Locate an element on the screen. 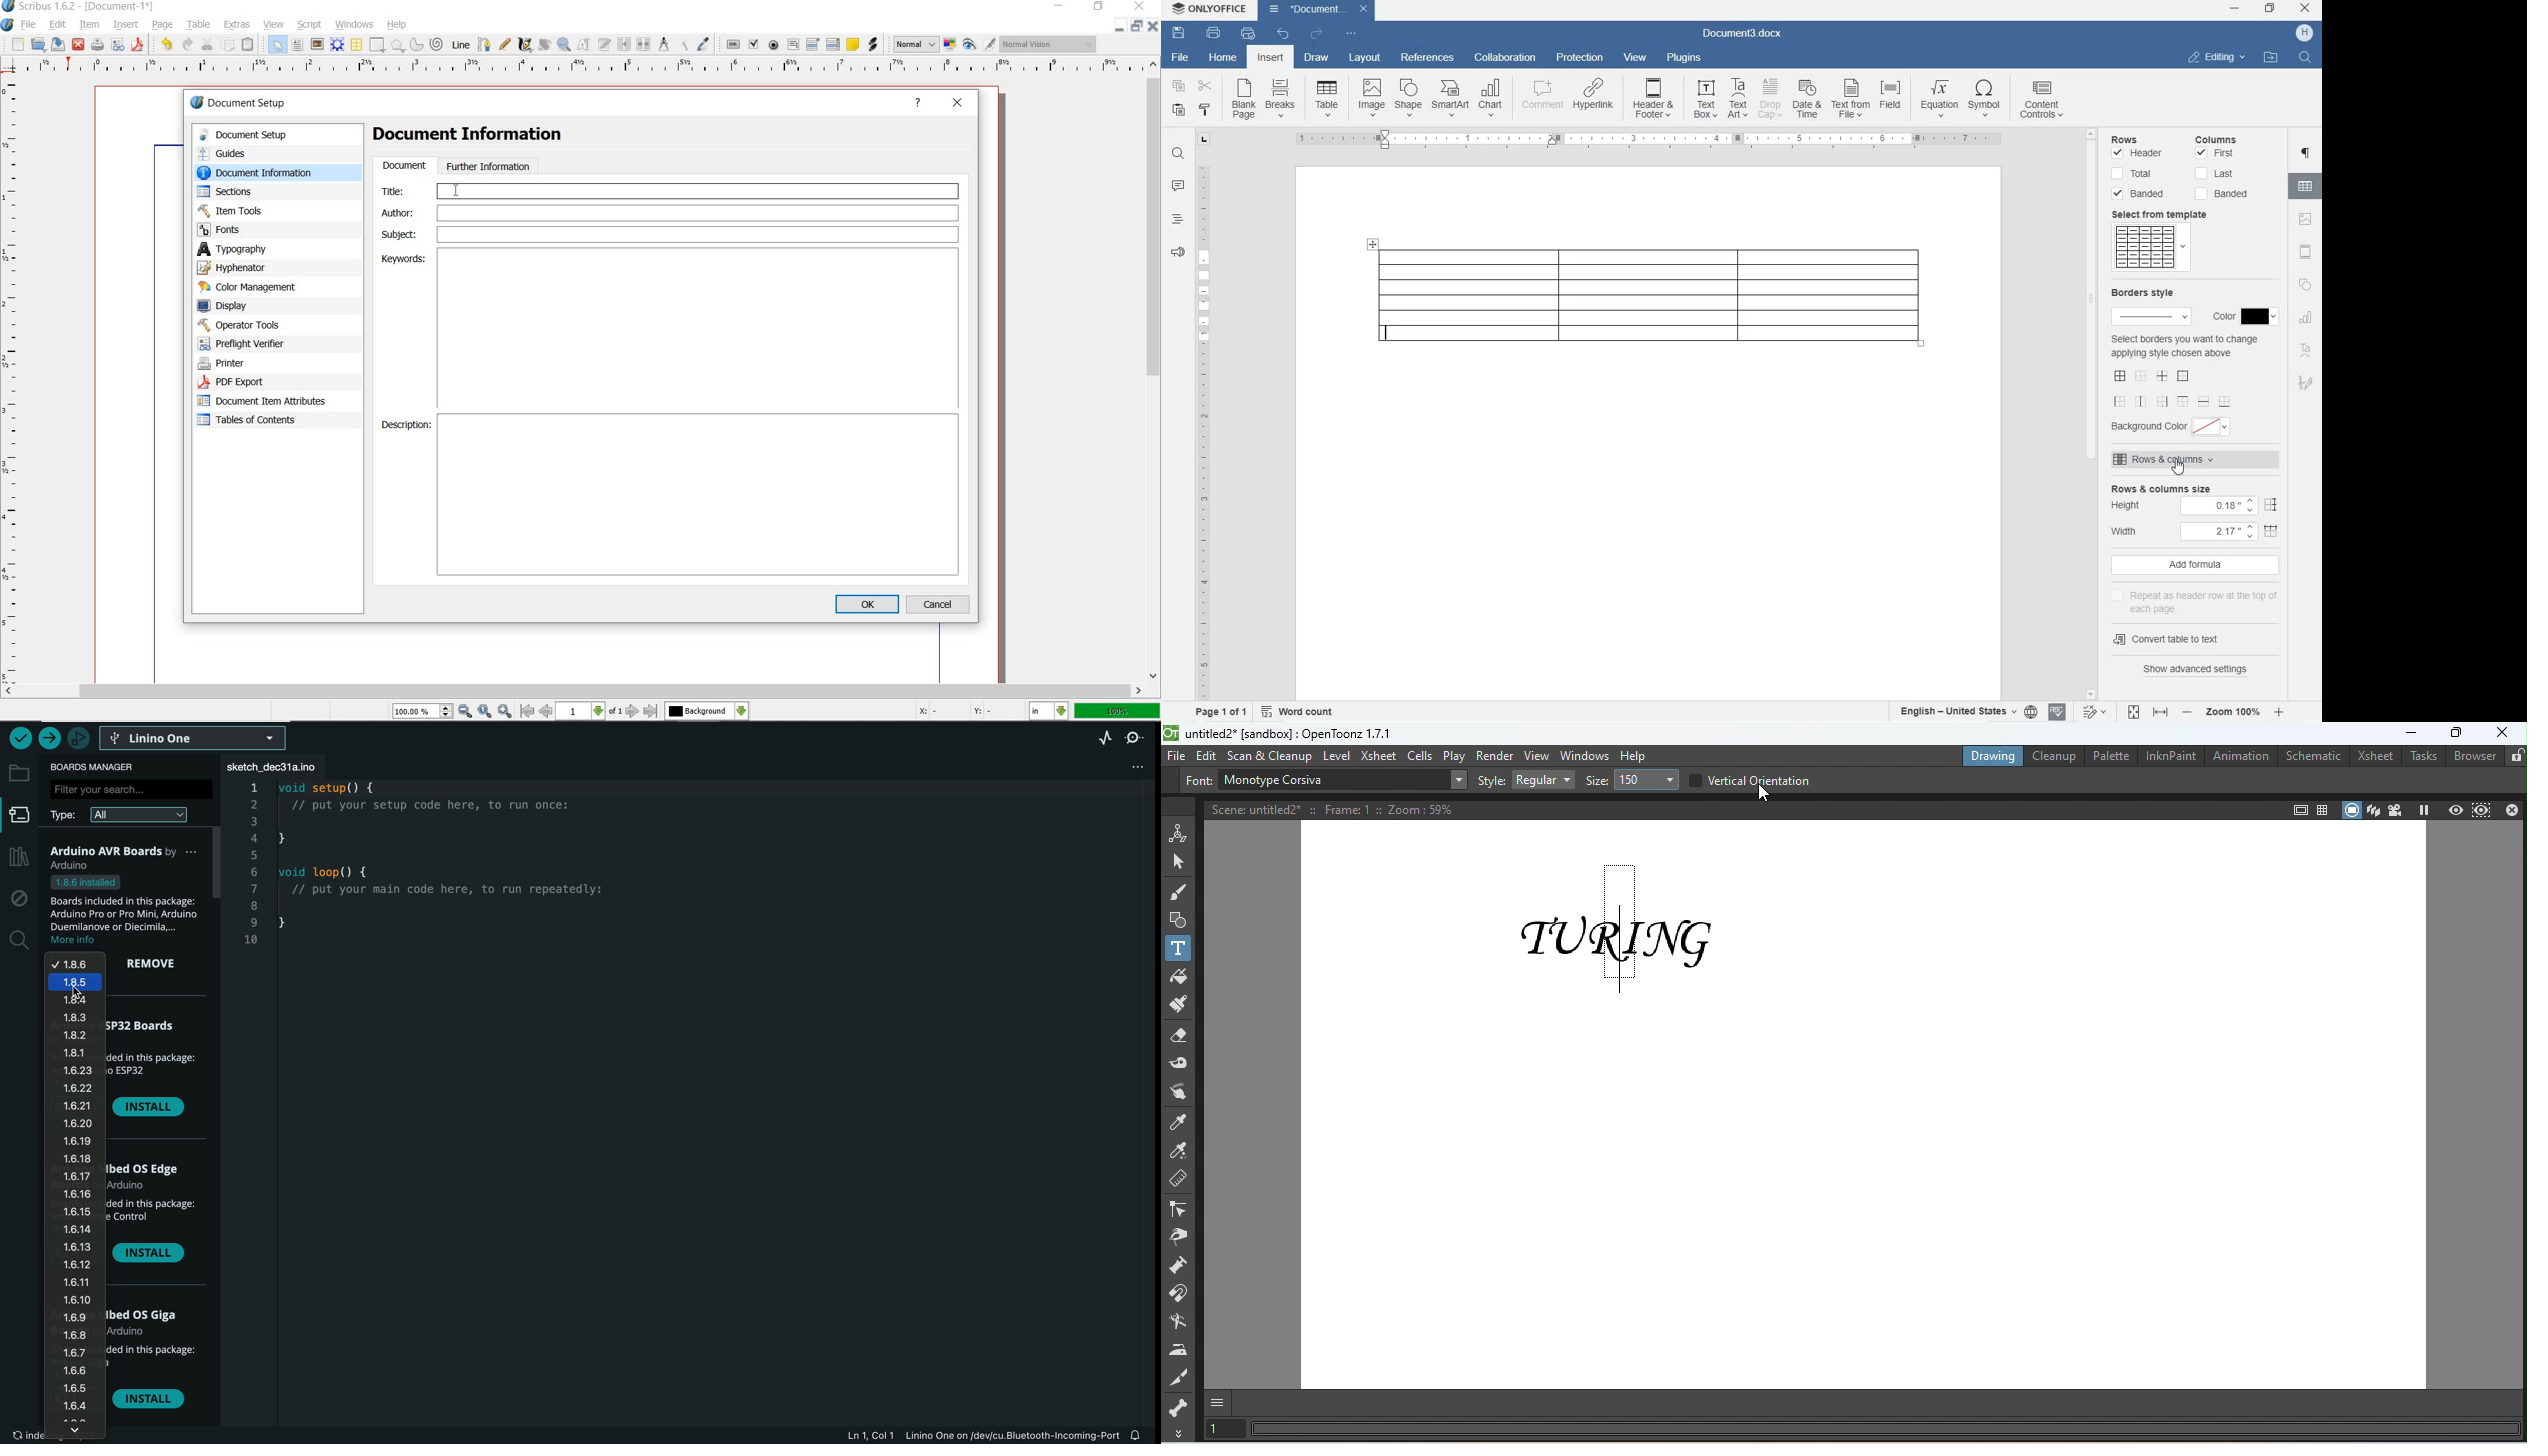 The width and height of the screenshot is (2548, 1456). Play is located at coordinates (1451, 756).